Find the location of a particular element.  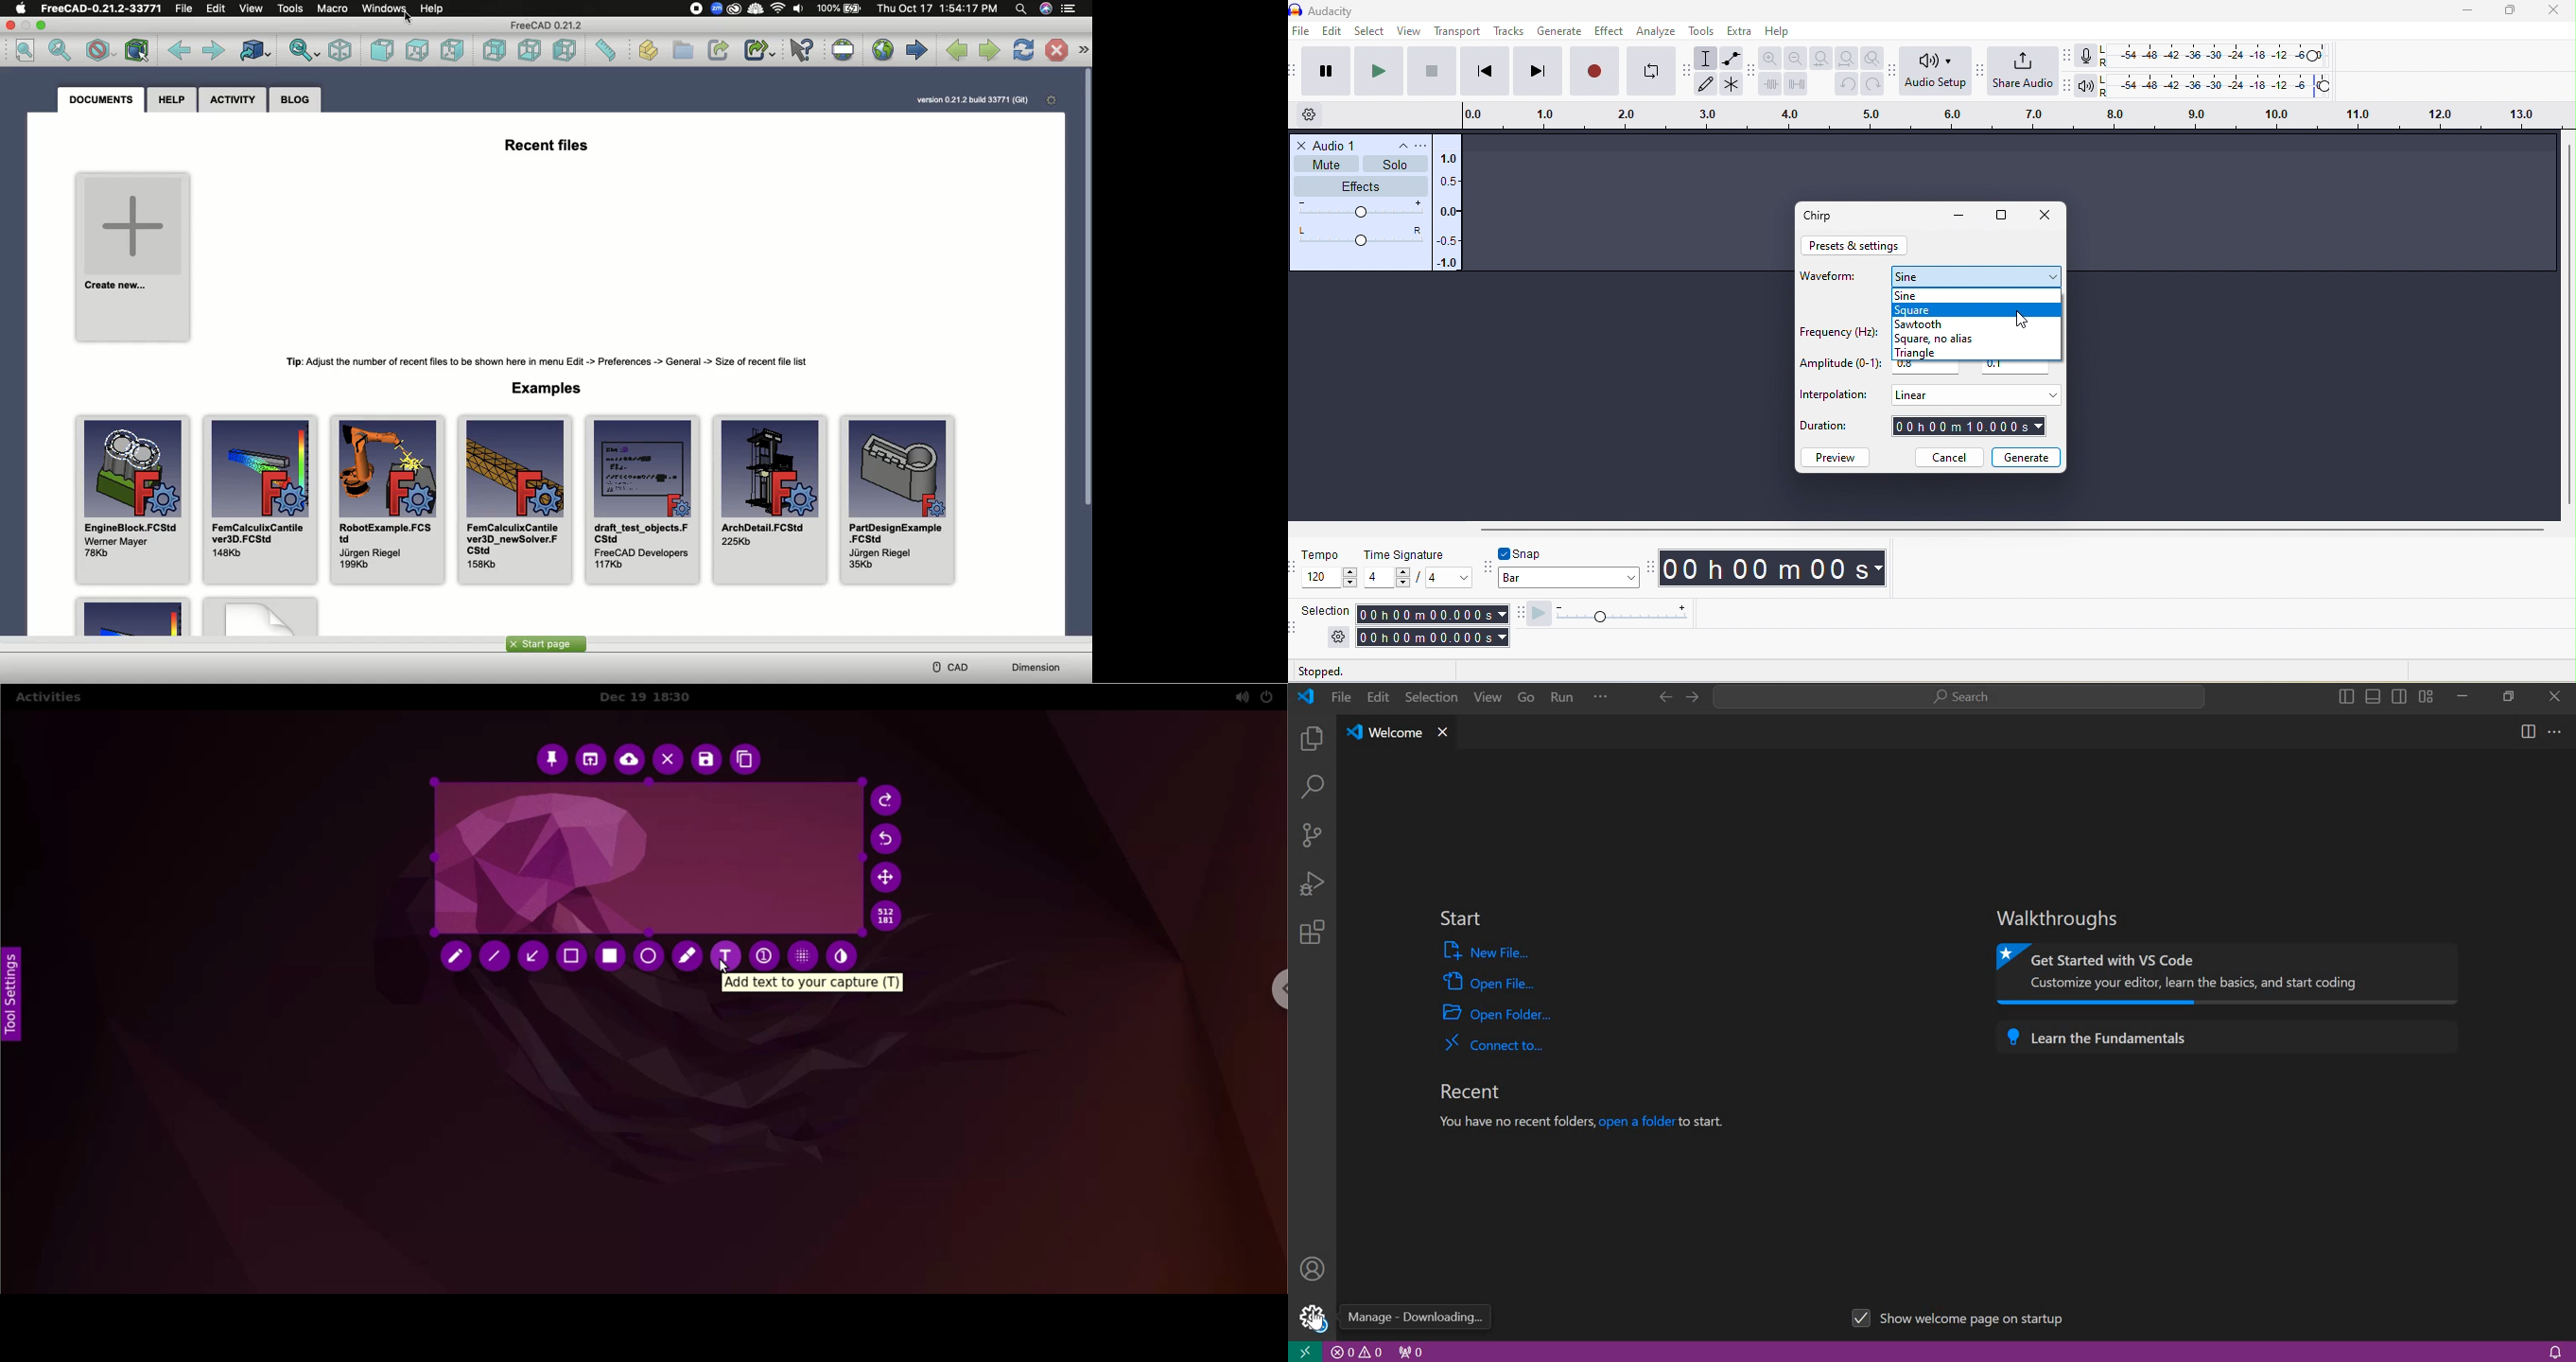

Dimension is located at coordinates (1037, 668).